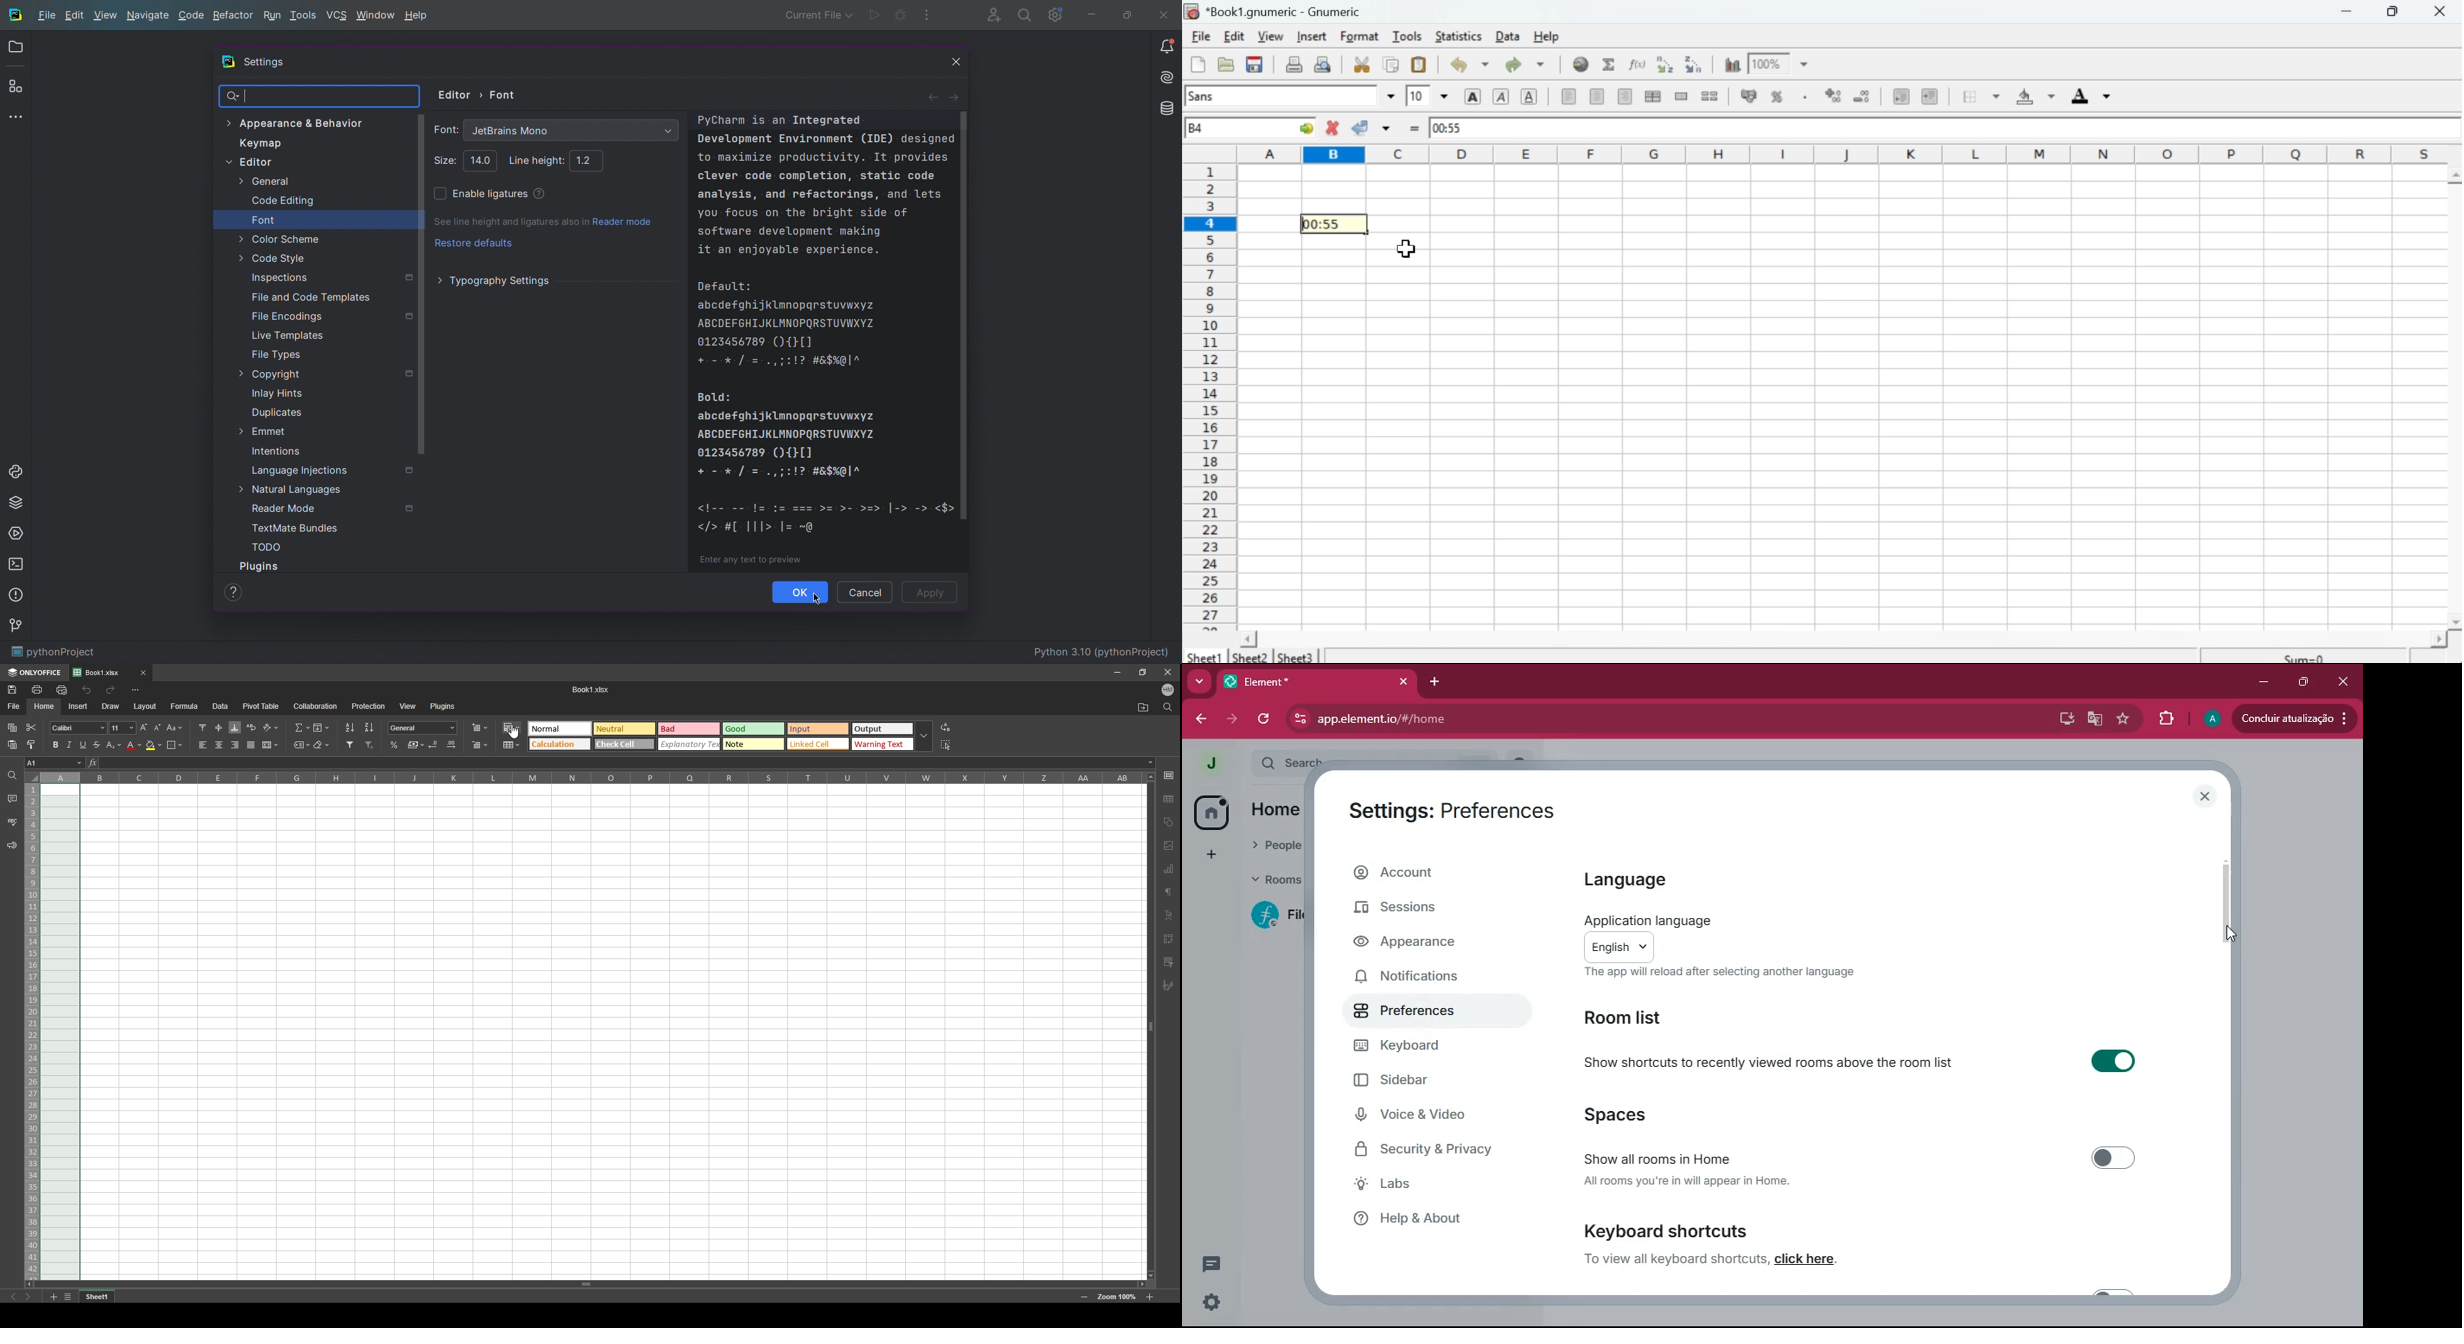 This screenshot has height=1344, width=2464. What do you see at coordinates (61, 689) in the screenshot?
I see `quick print` at bounding box center [61, 689].